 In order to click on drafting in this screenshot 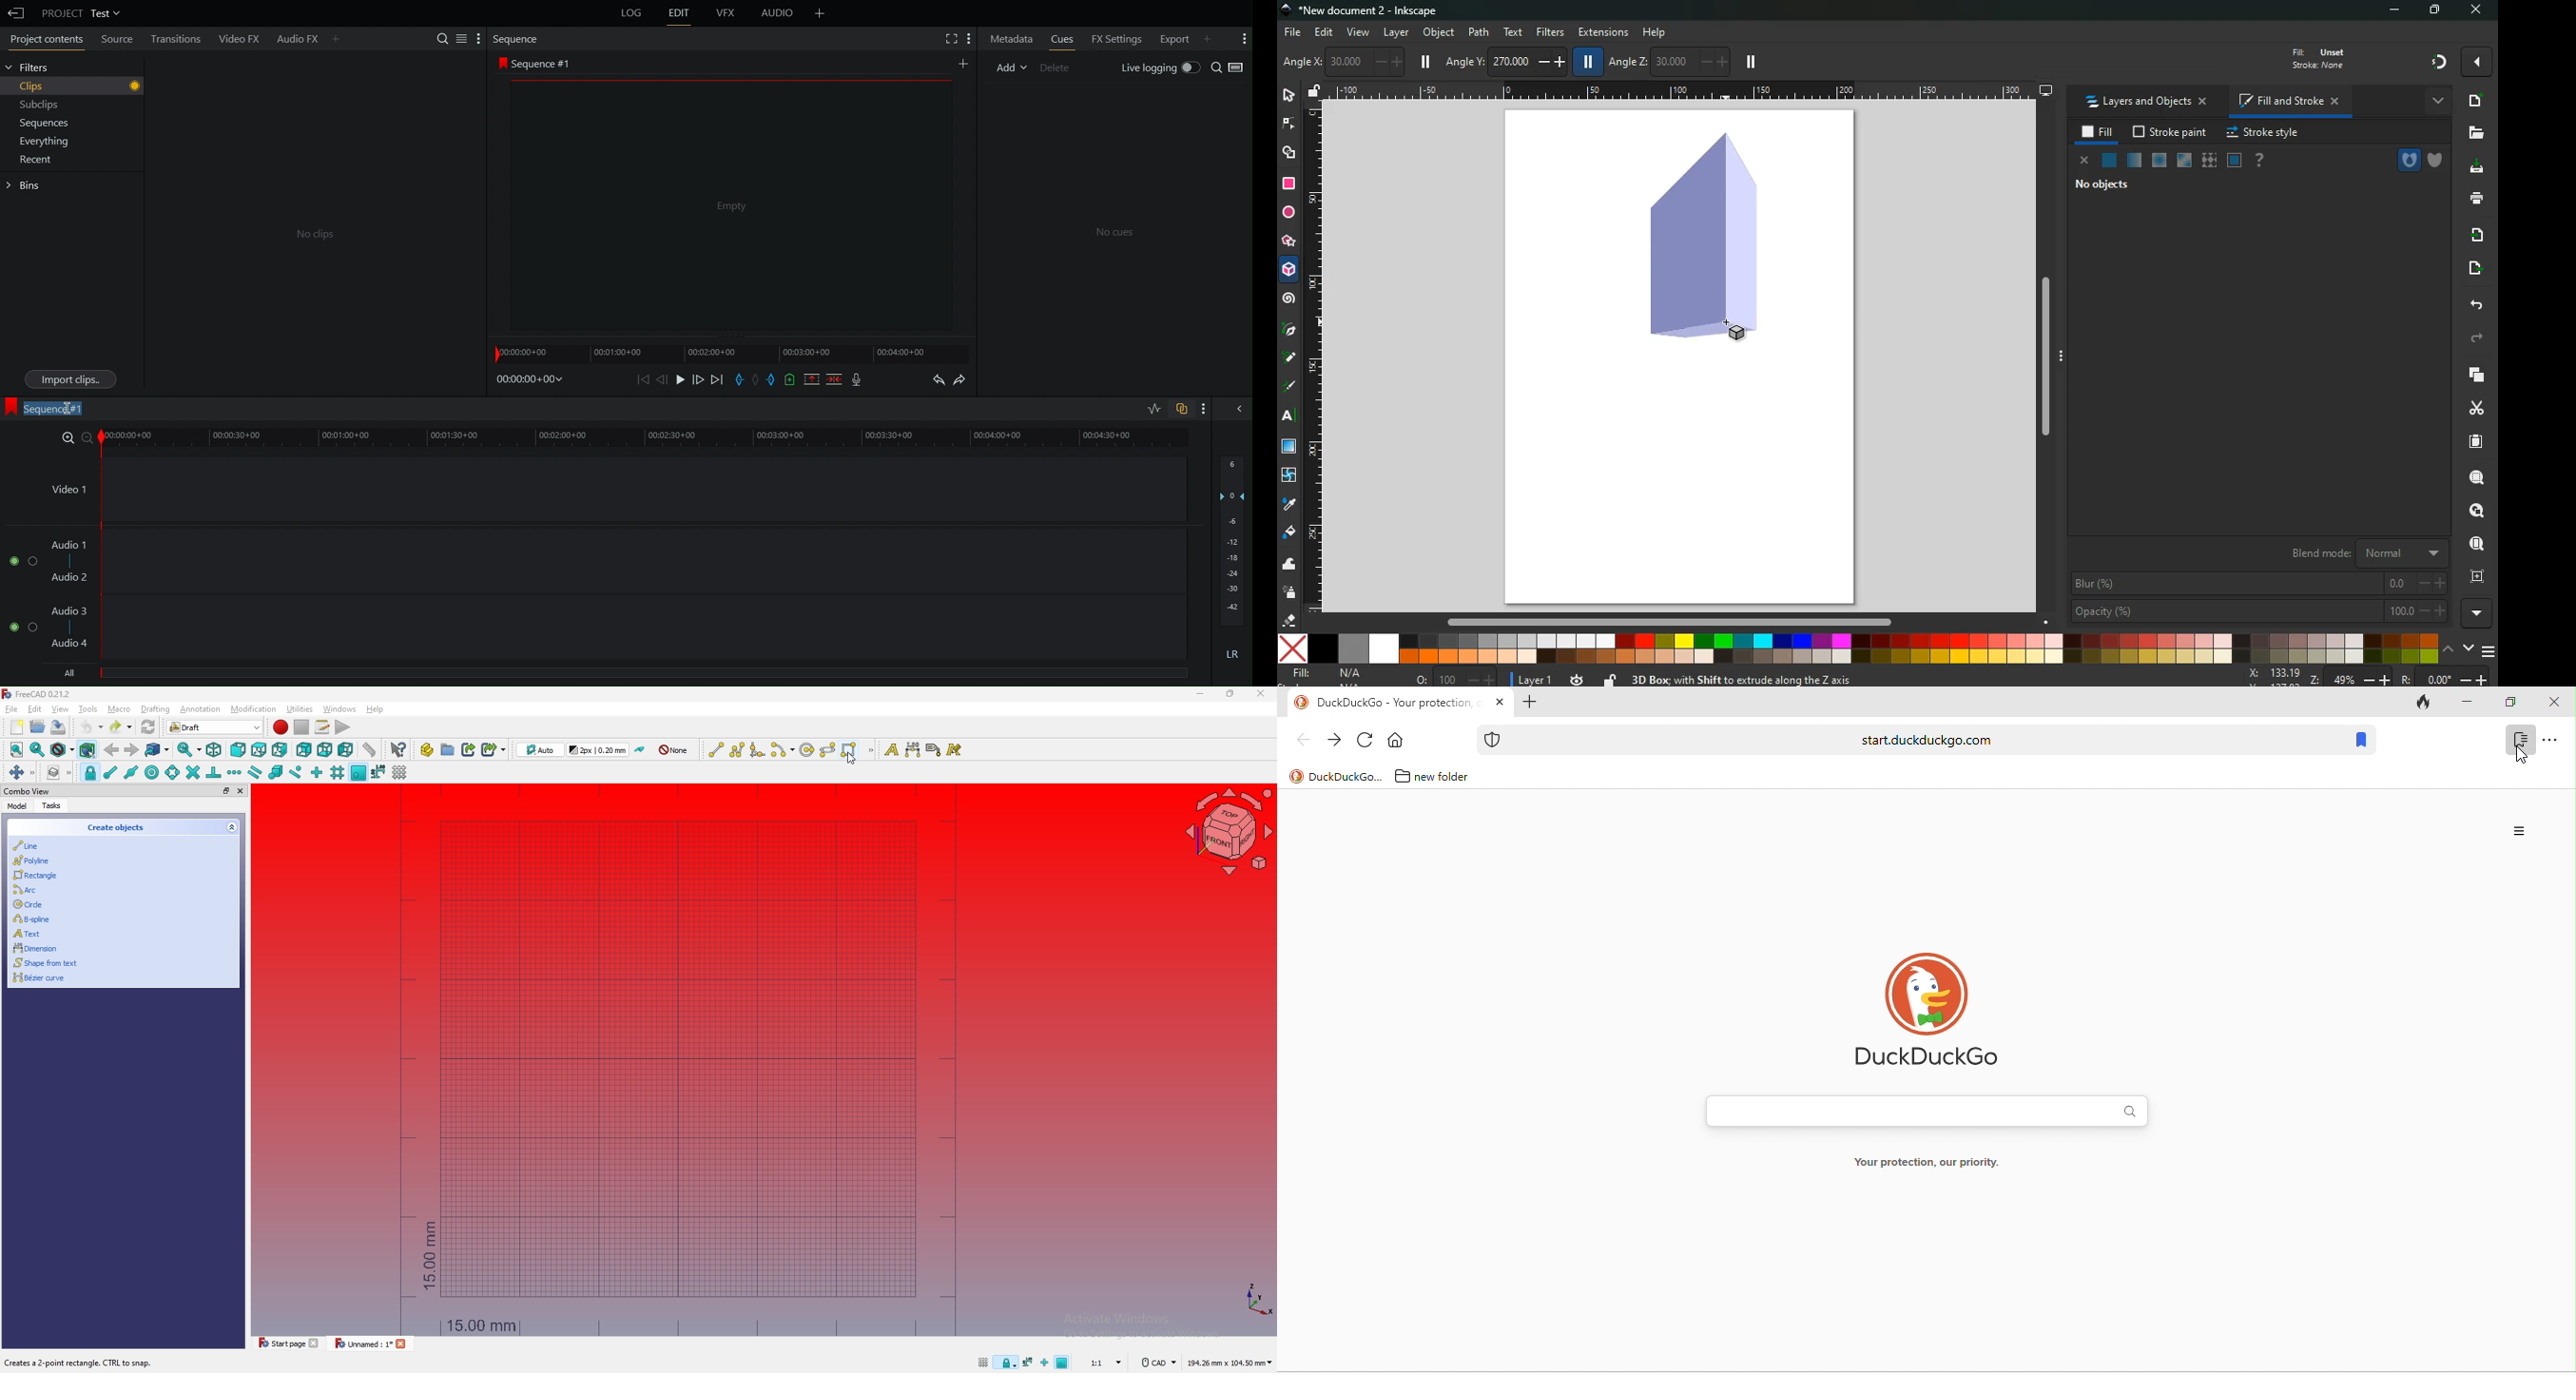, I will do `click(156, 709)`.